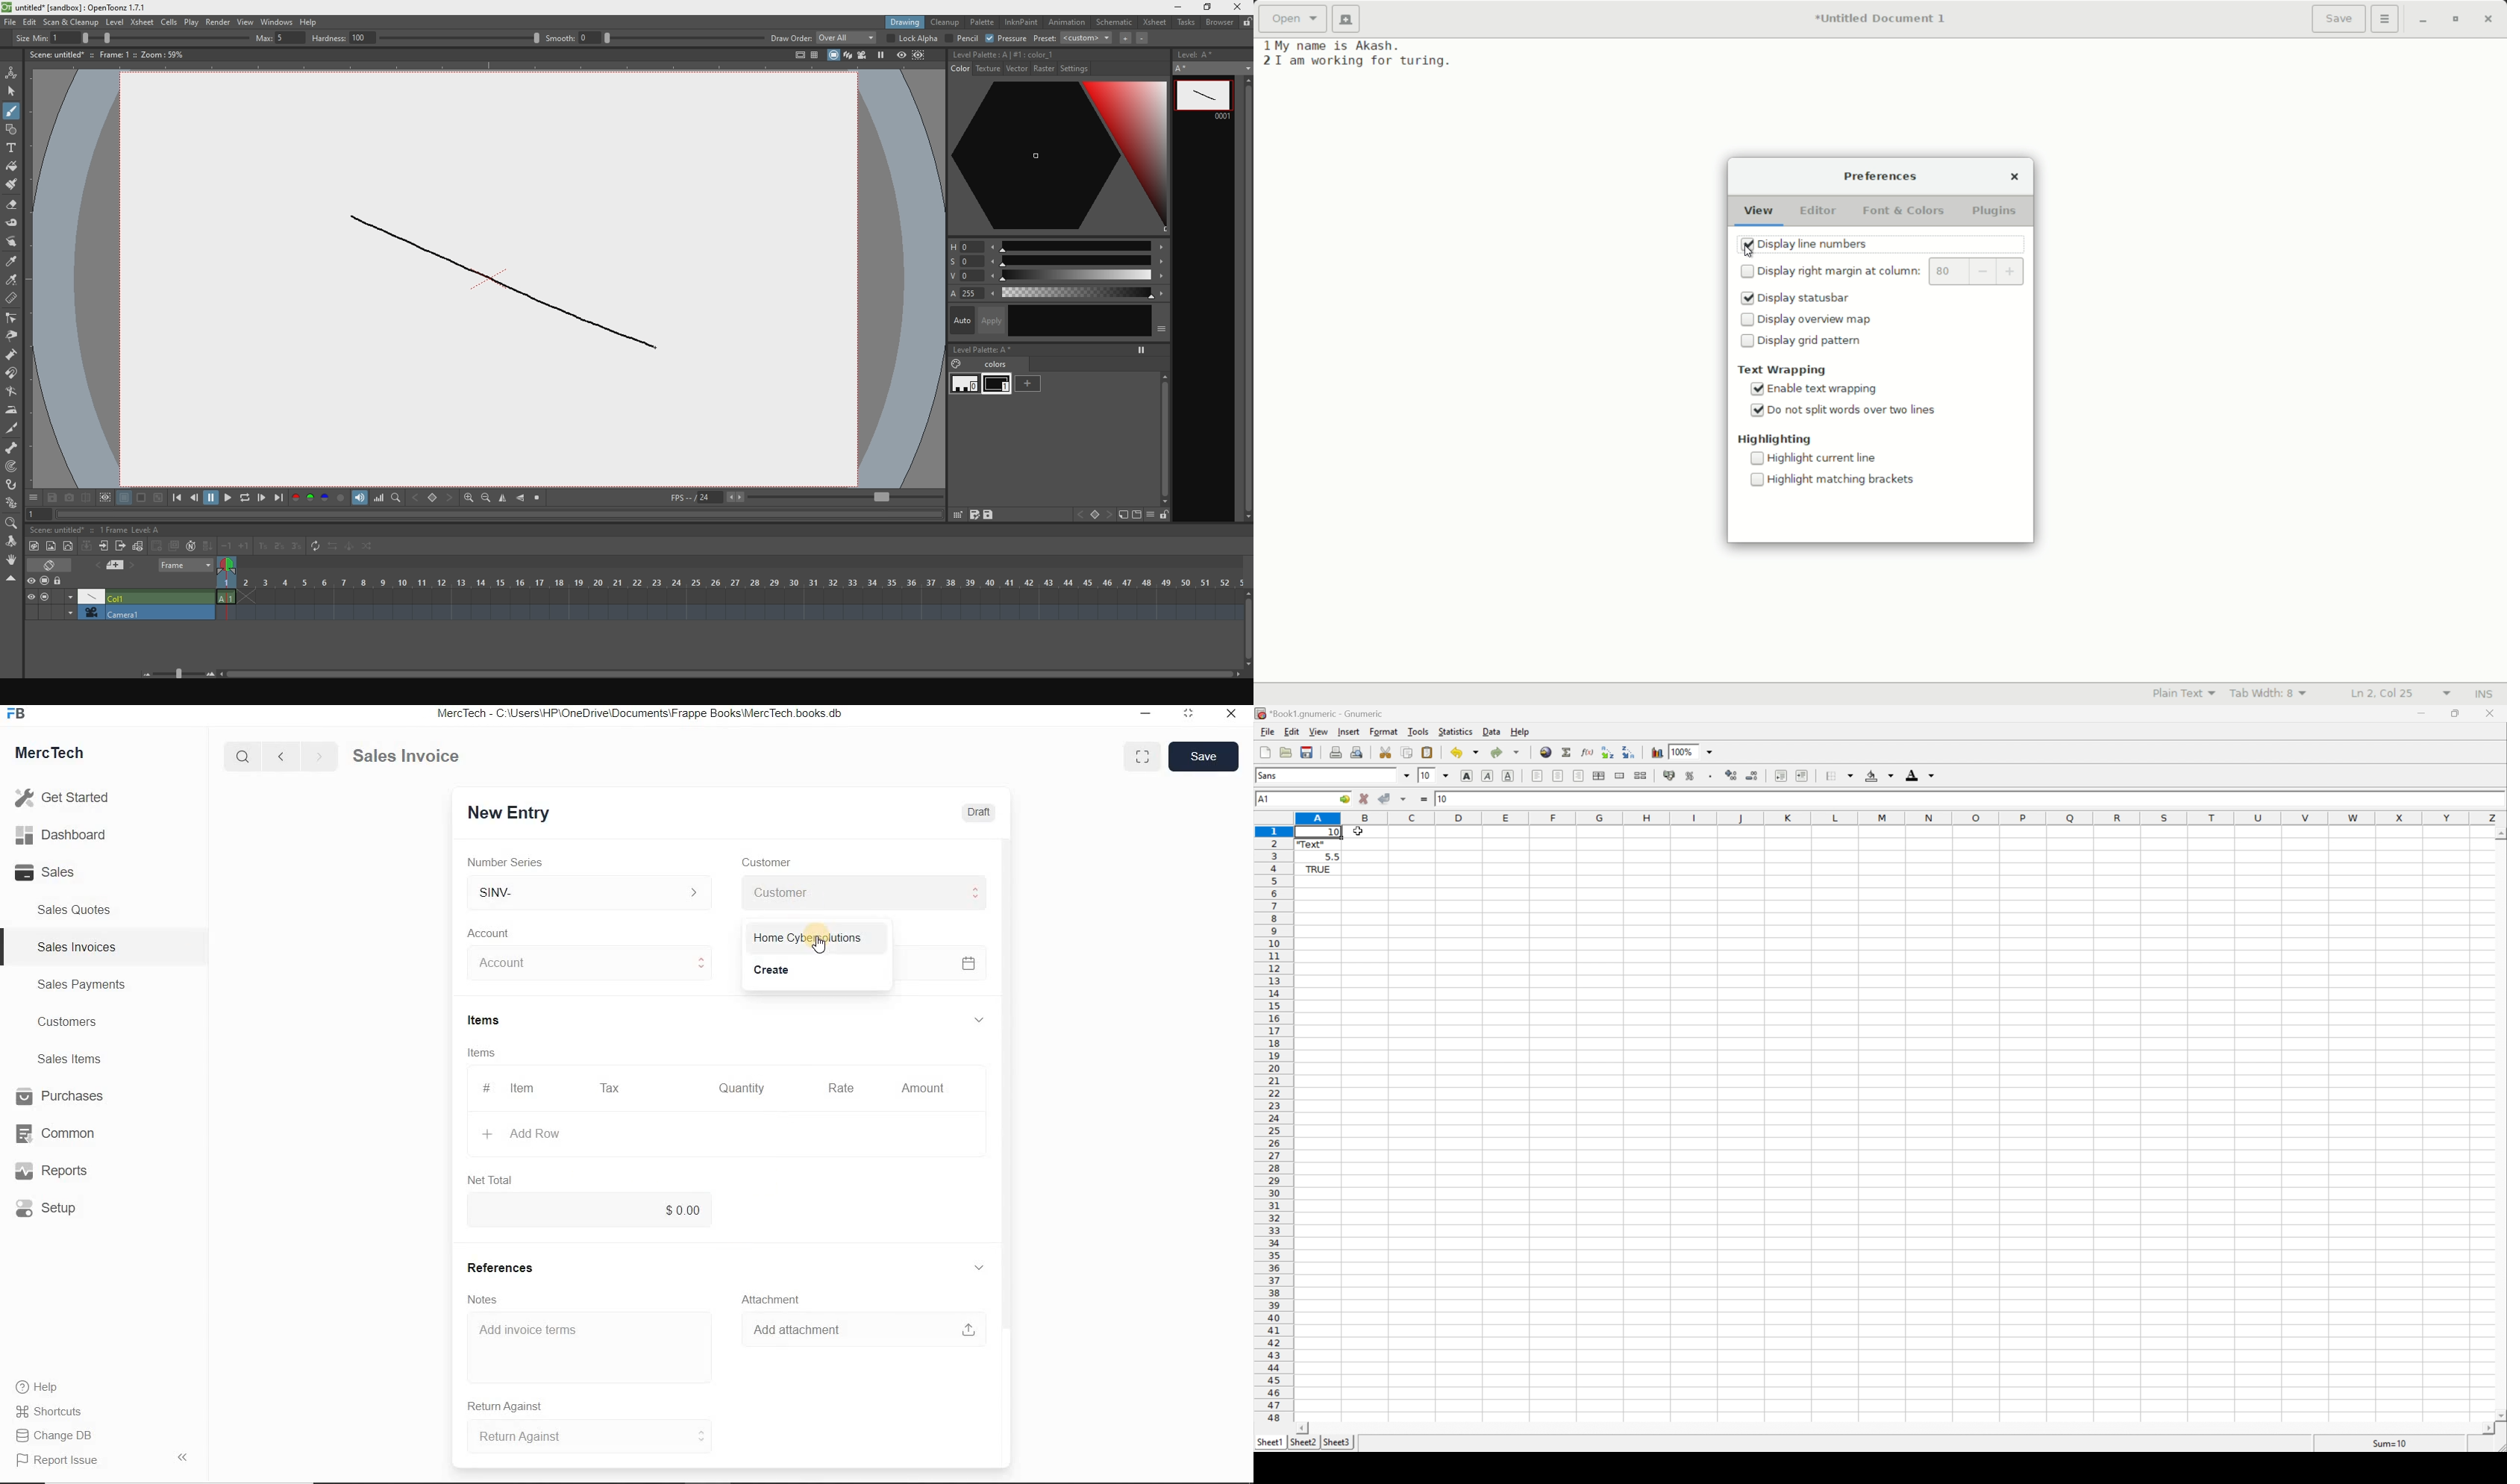 This screenshot has width=2520, height=1484. Describe the element at coordinates (588, 893) in the screenshot. I see `SINV-` at that location.